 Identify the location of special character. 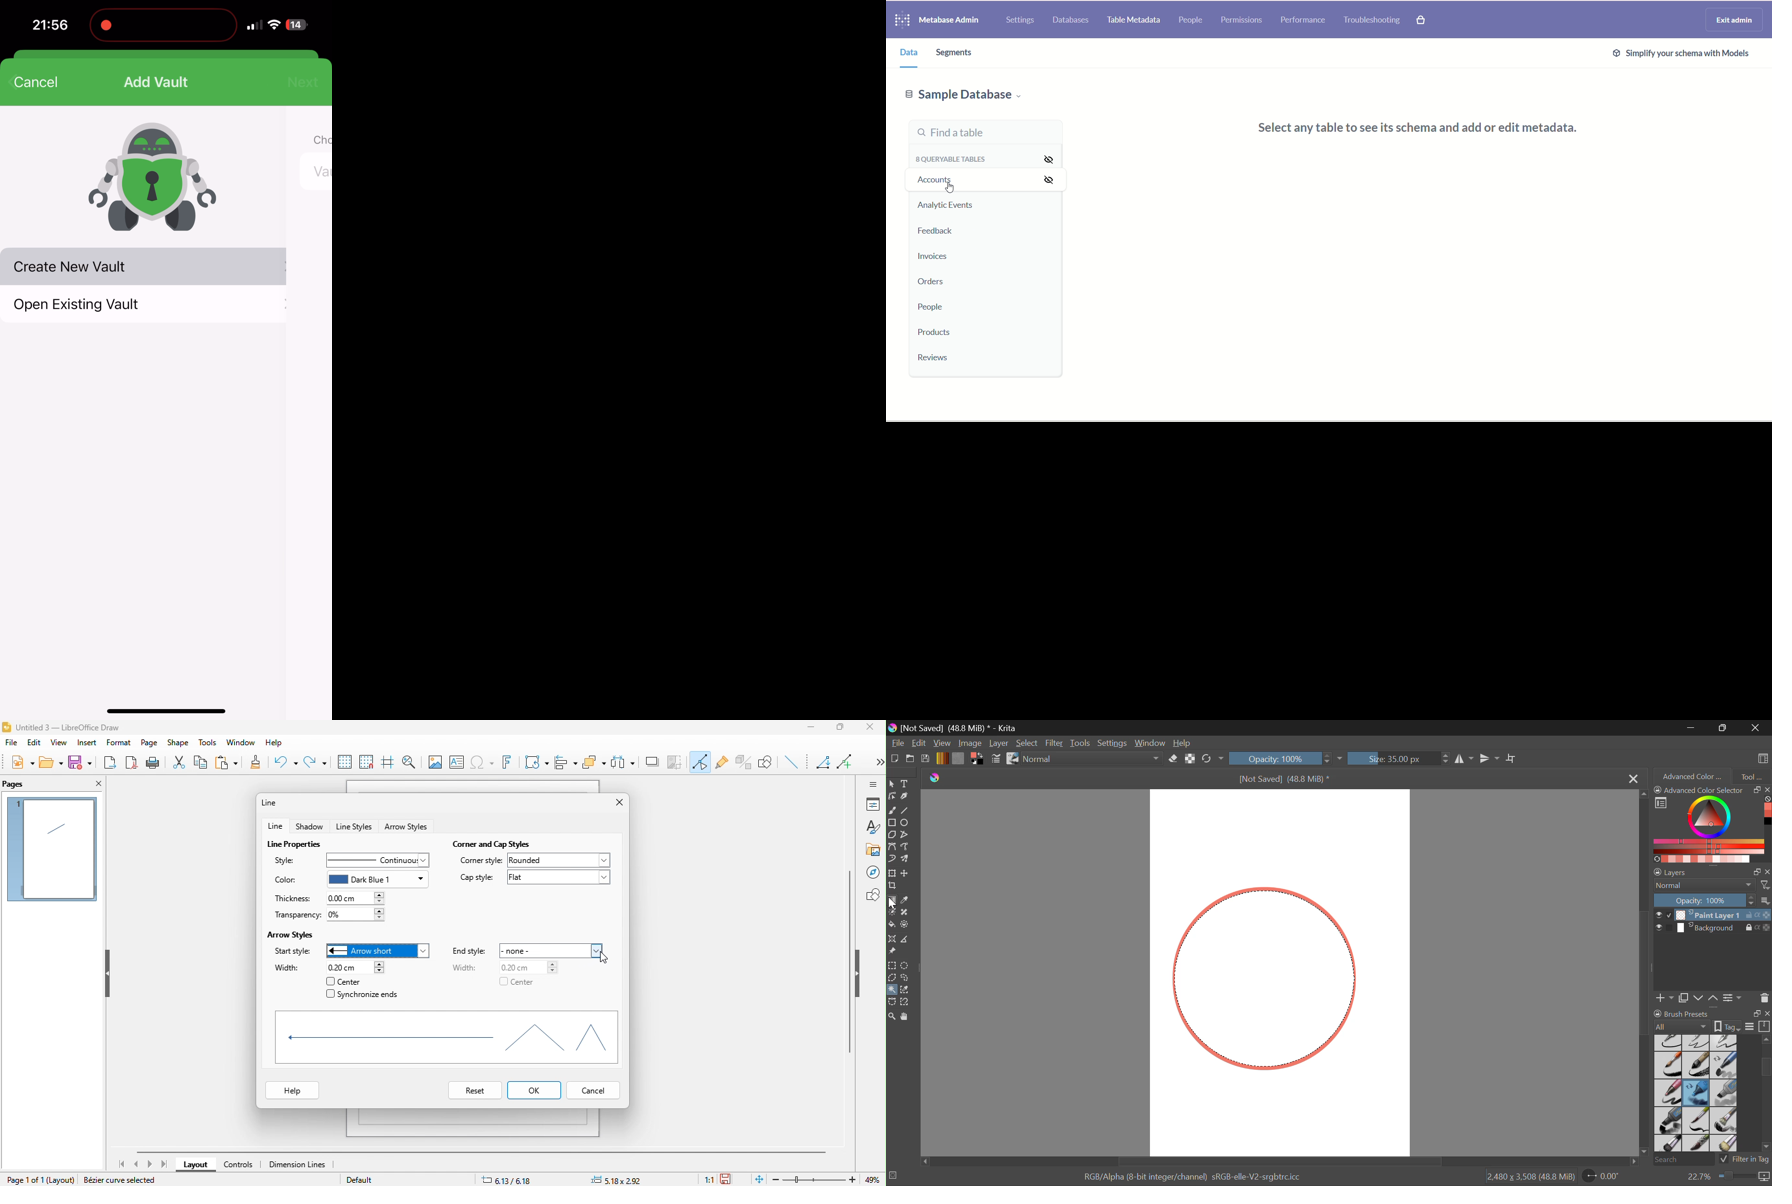
(484, 763).